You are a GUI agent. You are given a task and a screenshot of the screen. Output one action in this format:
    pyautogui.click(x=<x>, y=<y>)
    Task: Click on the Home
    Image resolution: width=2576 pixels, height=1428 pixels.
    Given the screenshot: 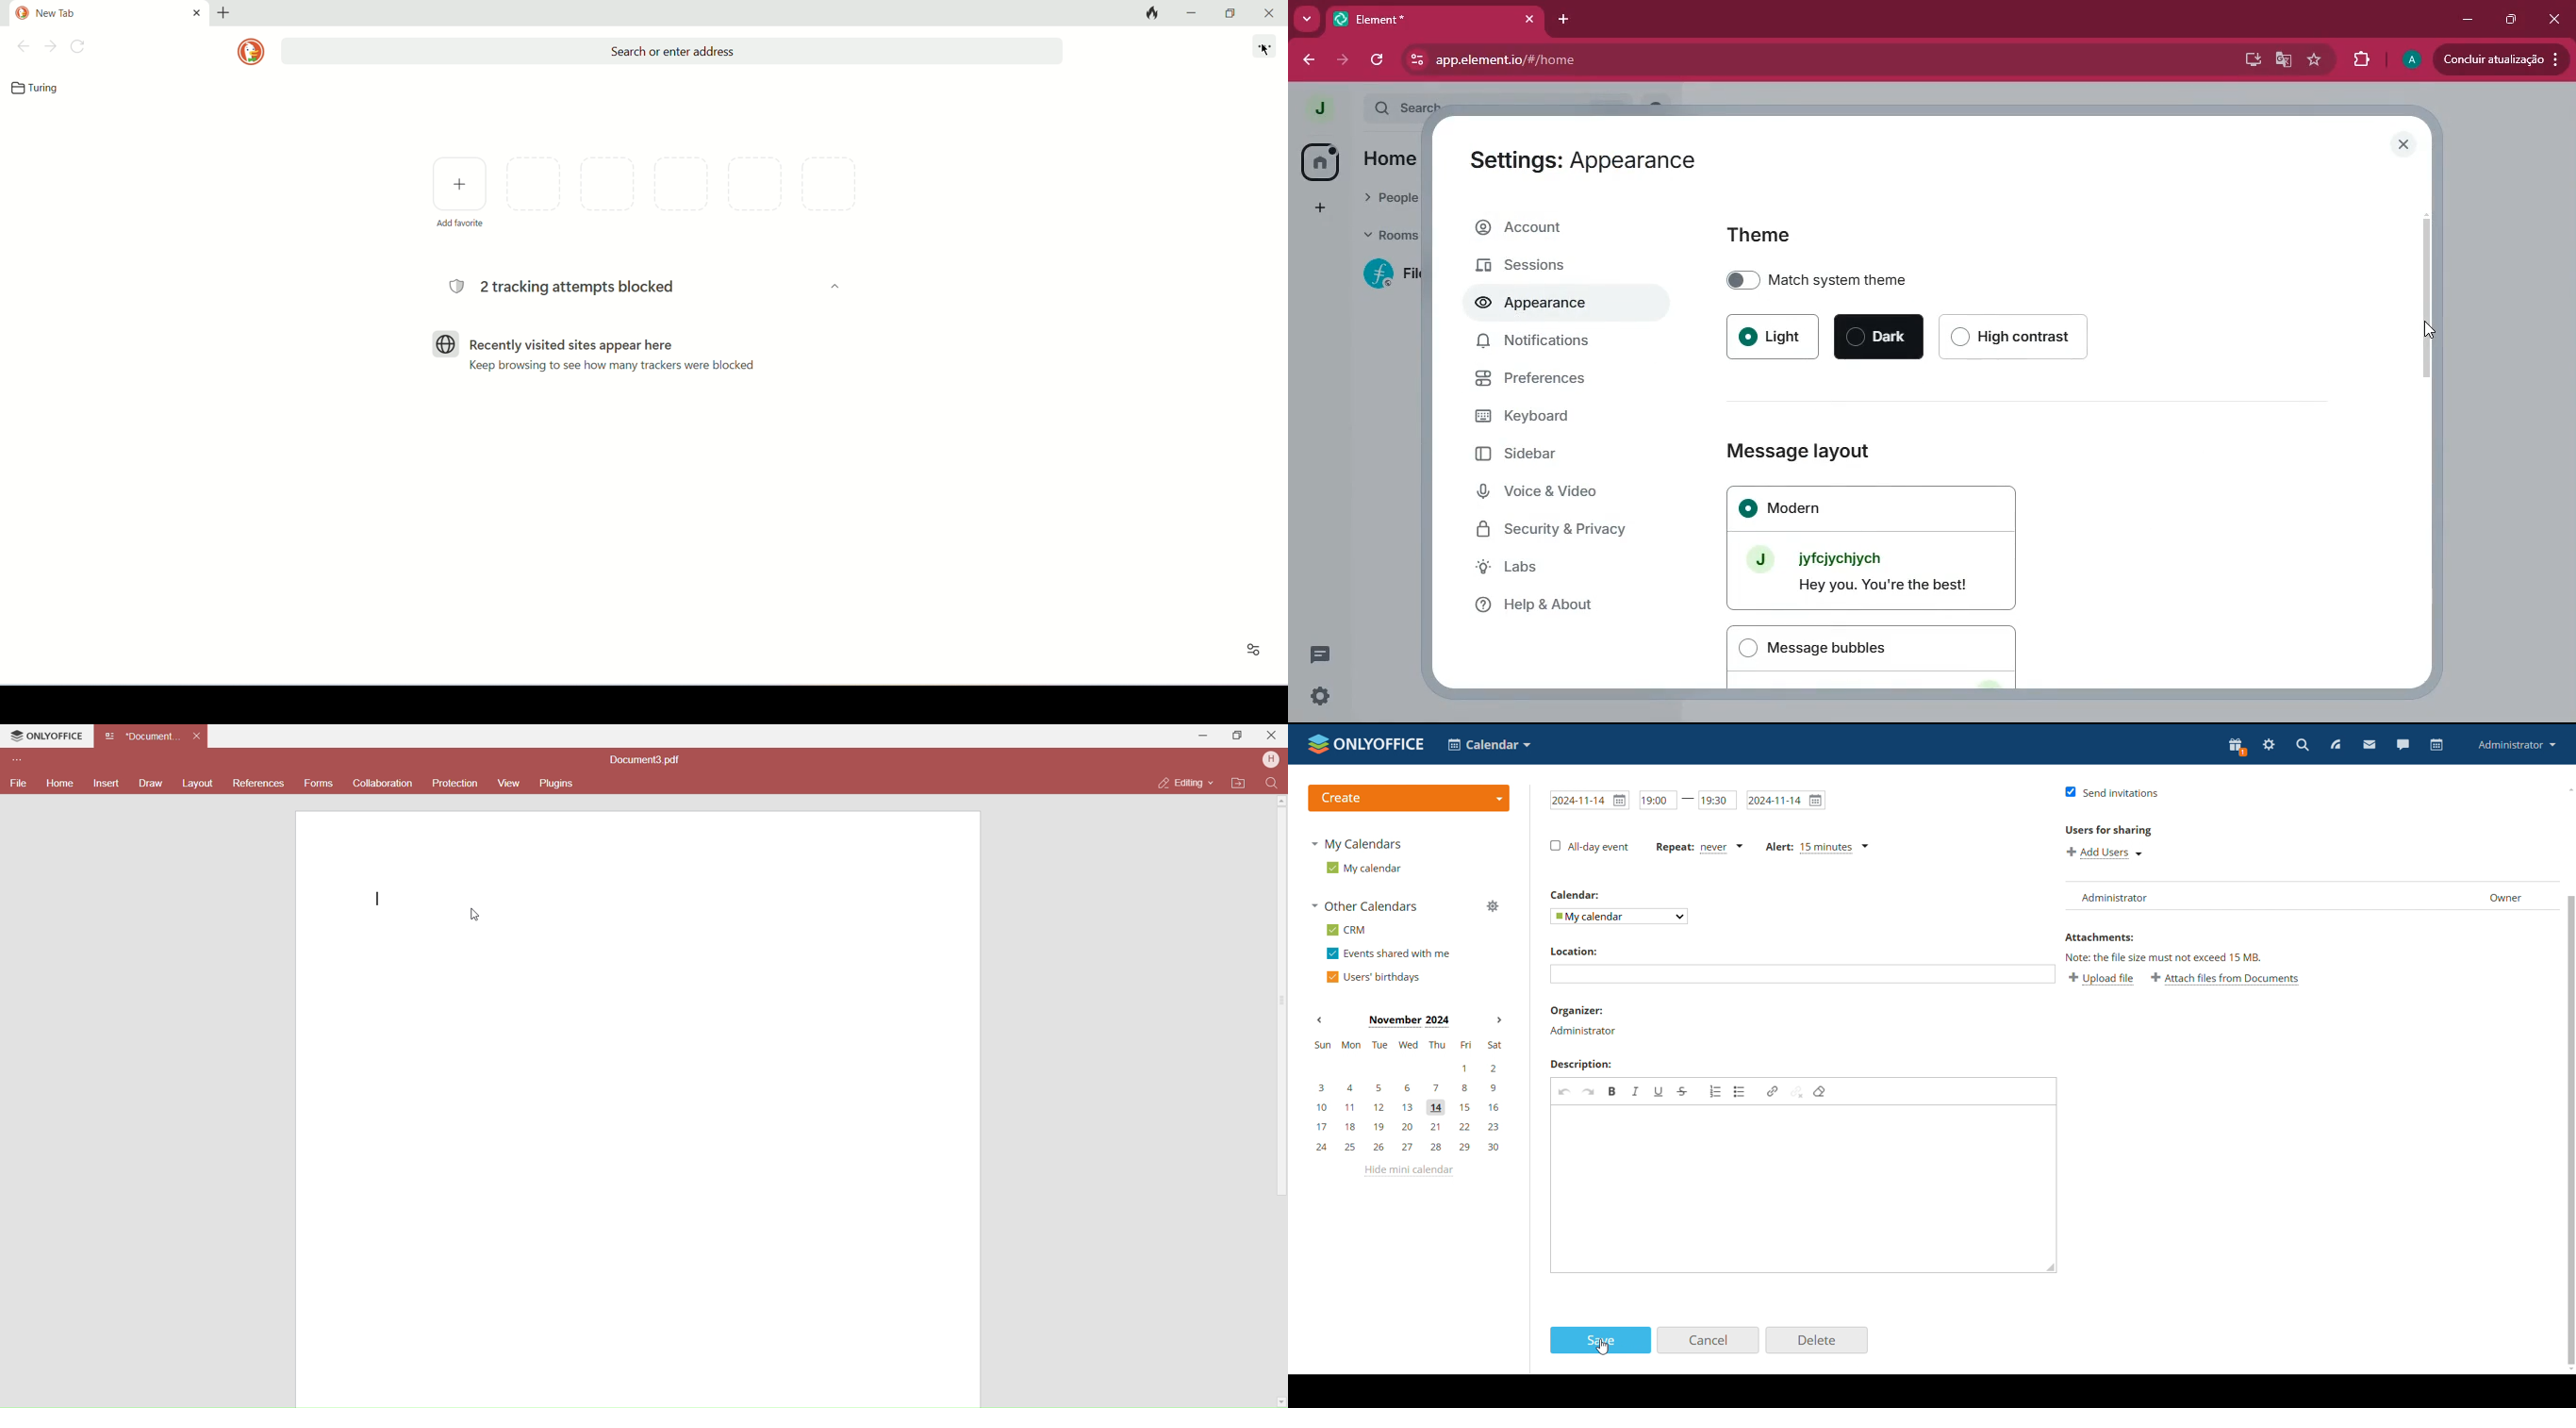 What is the action you would take?
    pyautogui.click(x=58, y=783)
    